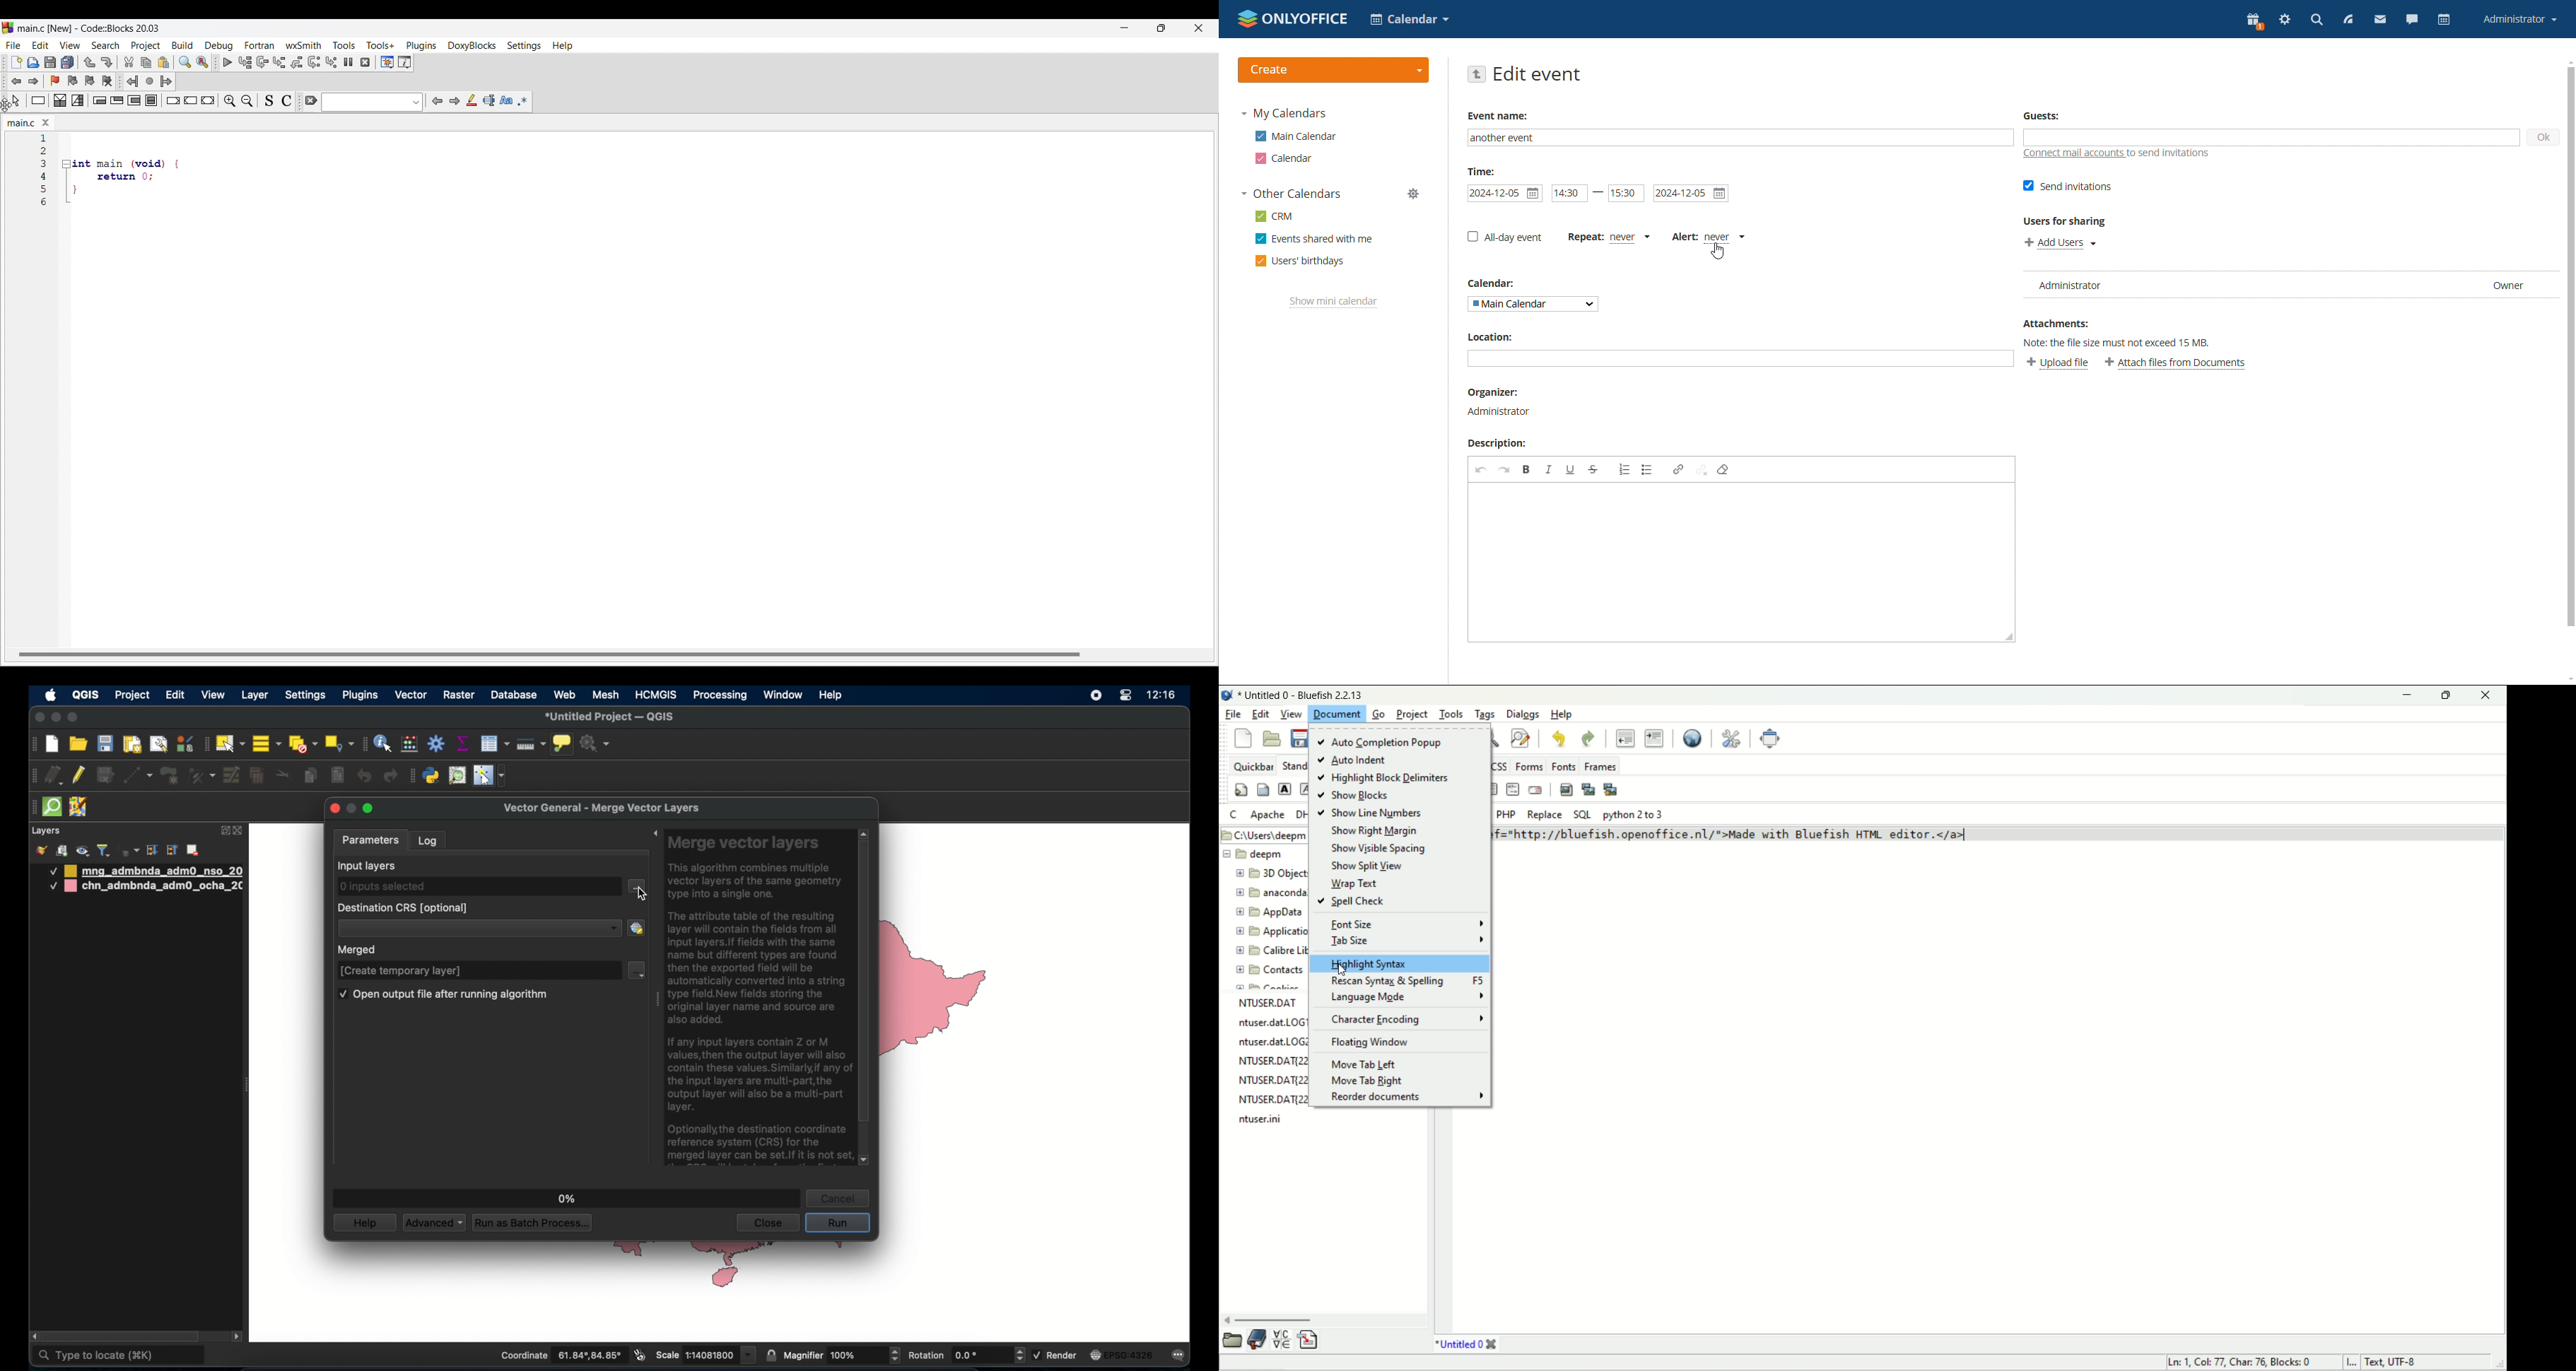  I want to click on add group, so click(62, 851).